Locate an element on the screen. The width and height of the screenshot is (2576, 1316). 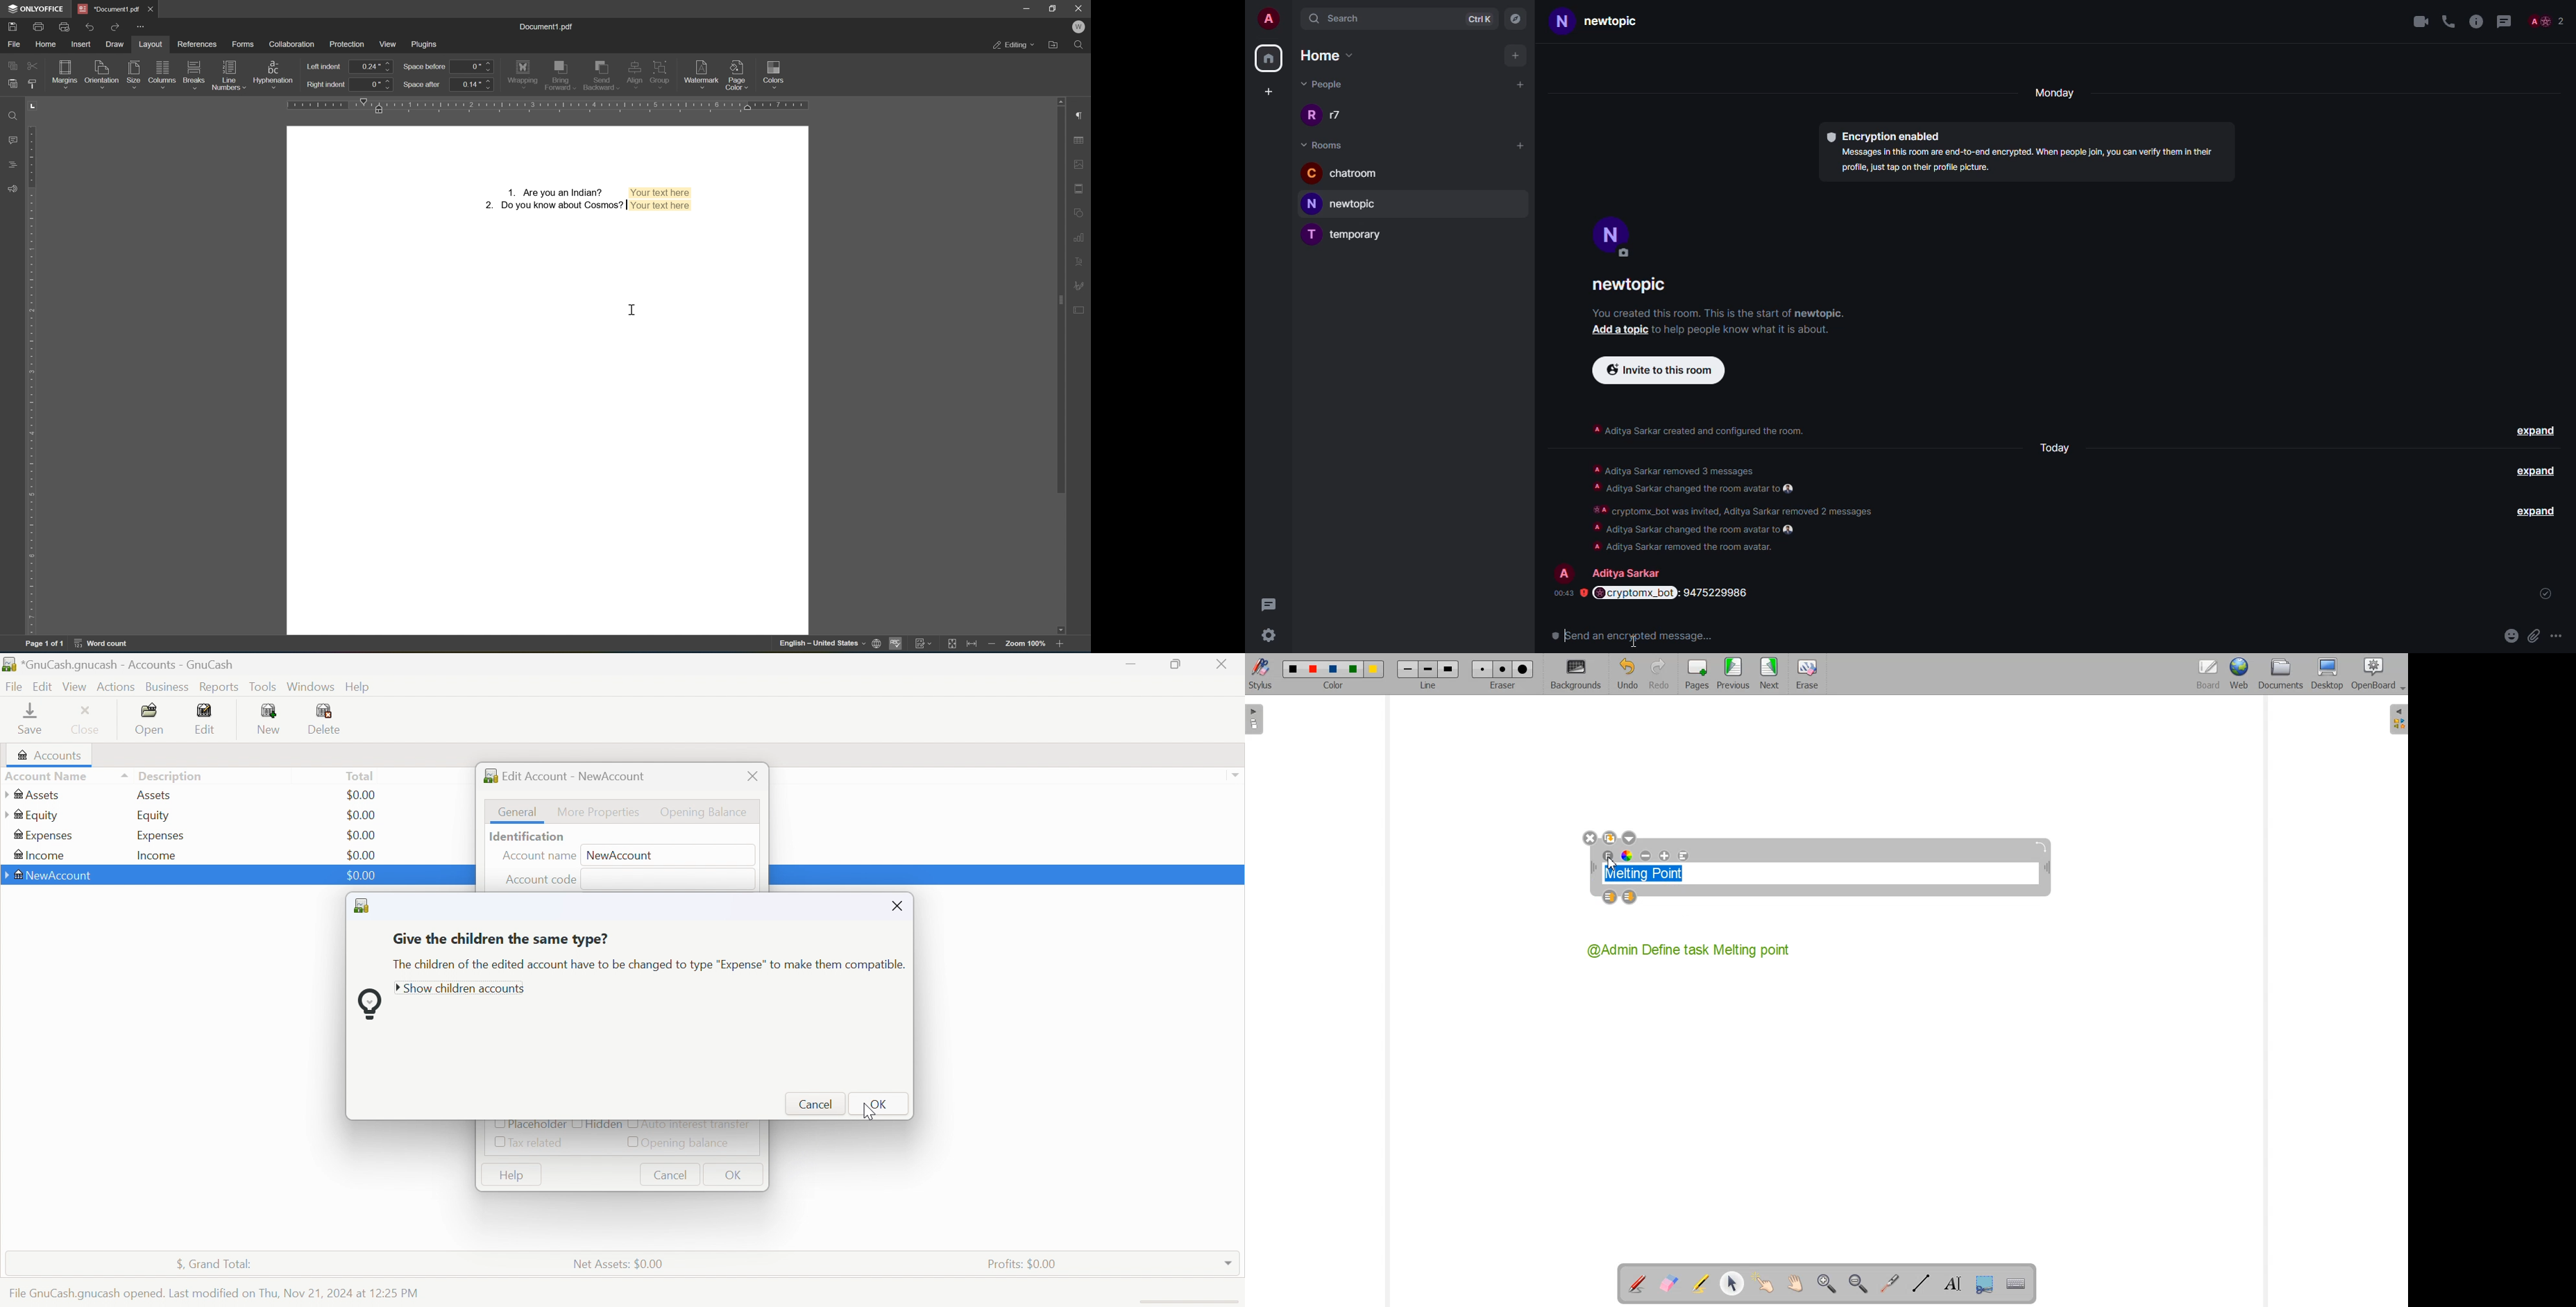
Hidden is located at coordinates (605, 1126).